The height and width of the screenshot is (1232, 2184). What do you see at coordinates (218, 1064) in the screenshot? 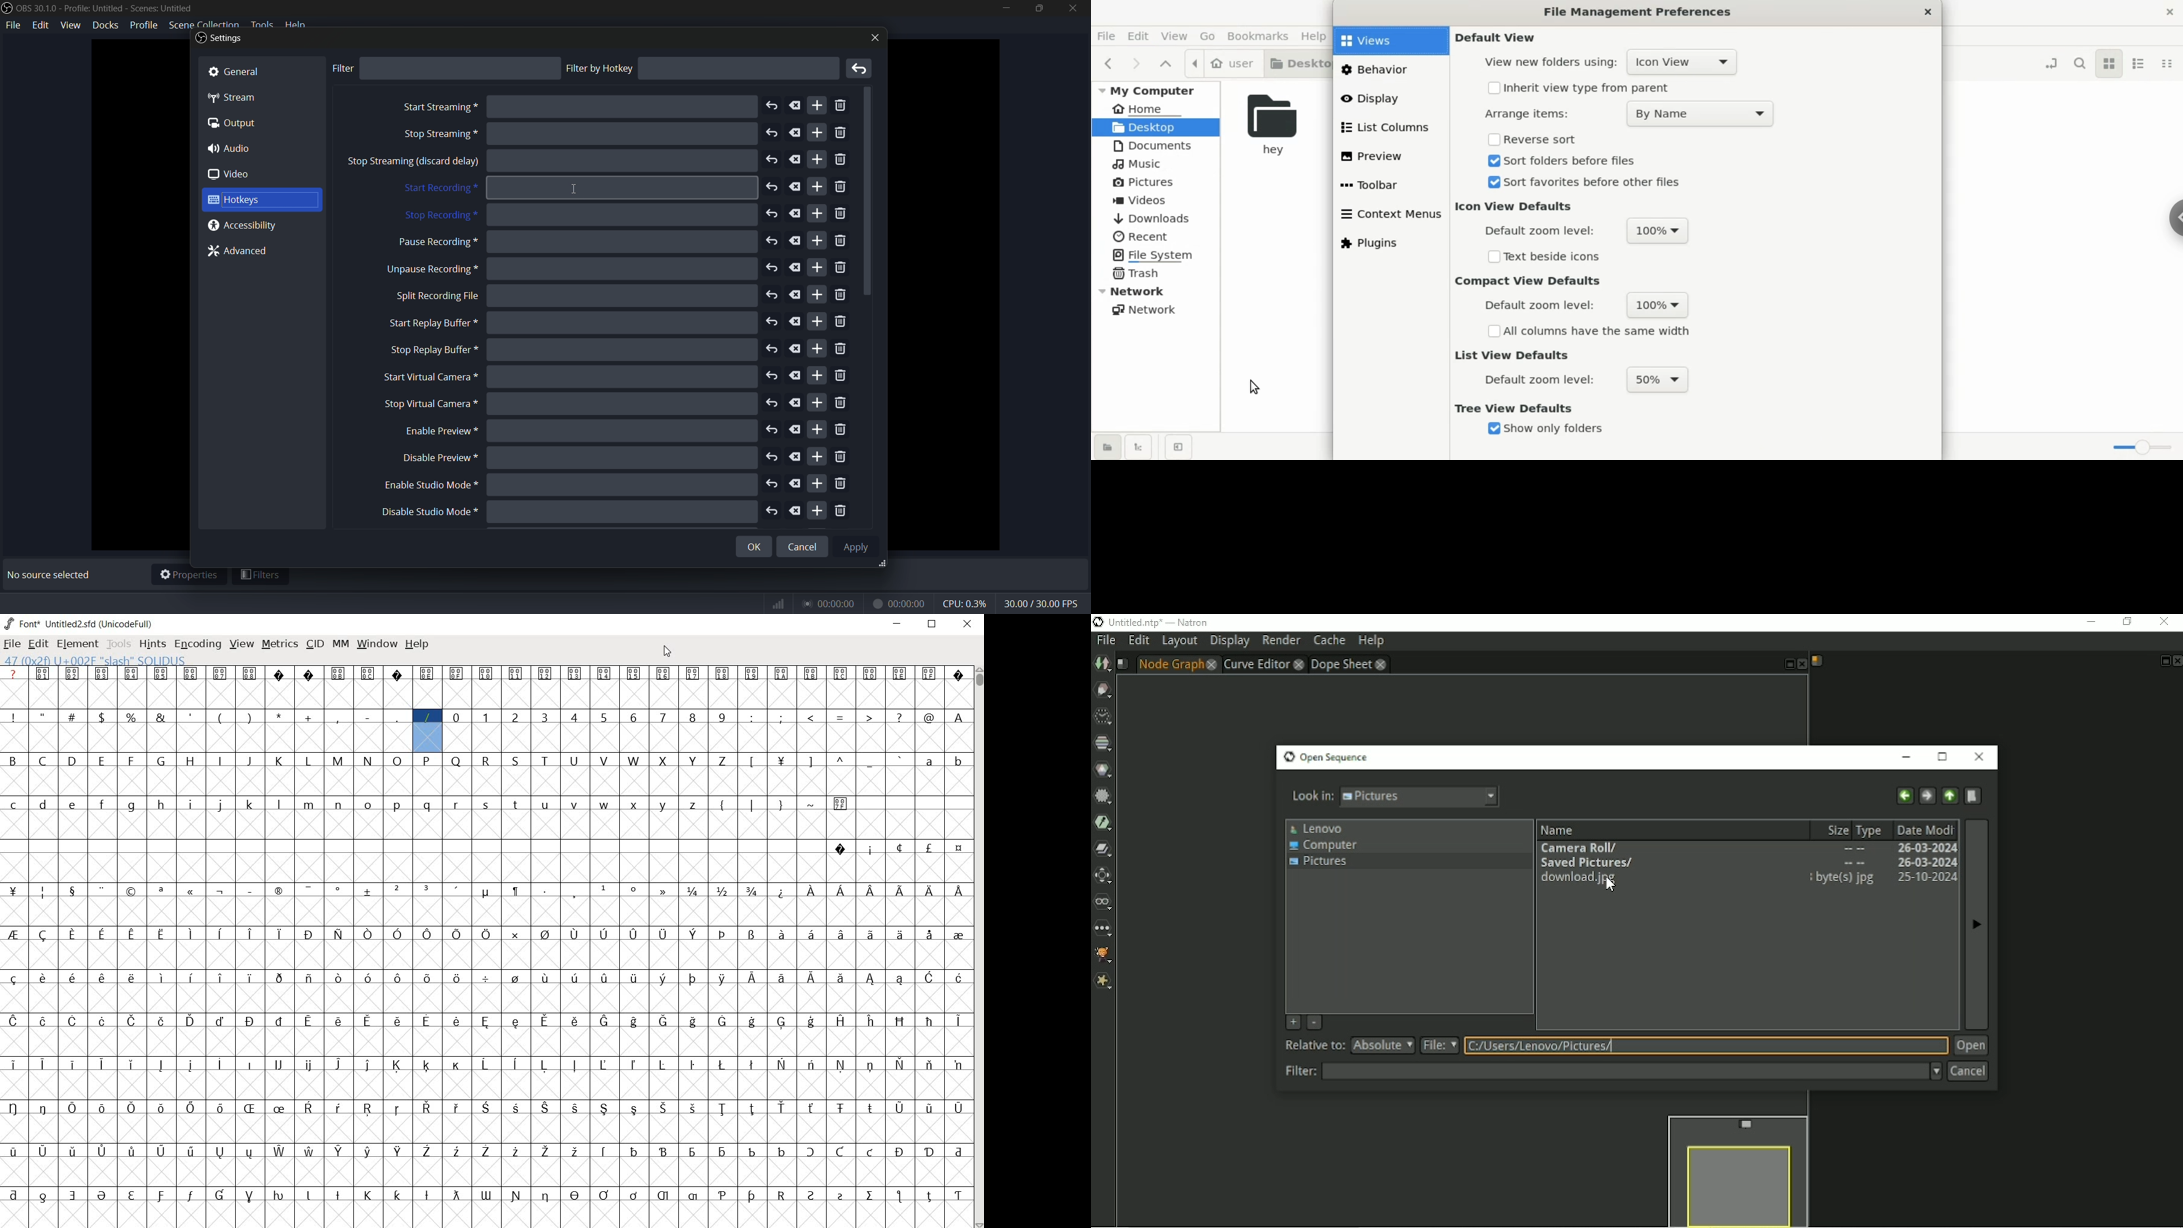
I see `glyph` at bounding box center [218, 1064].